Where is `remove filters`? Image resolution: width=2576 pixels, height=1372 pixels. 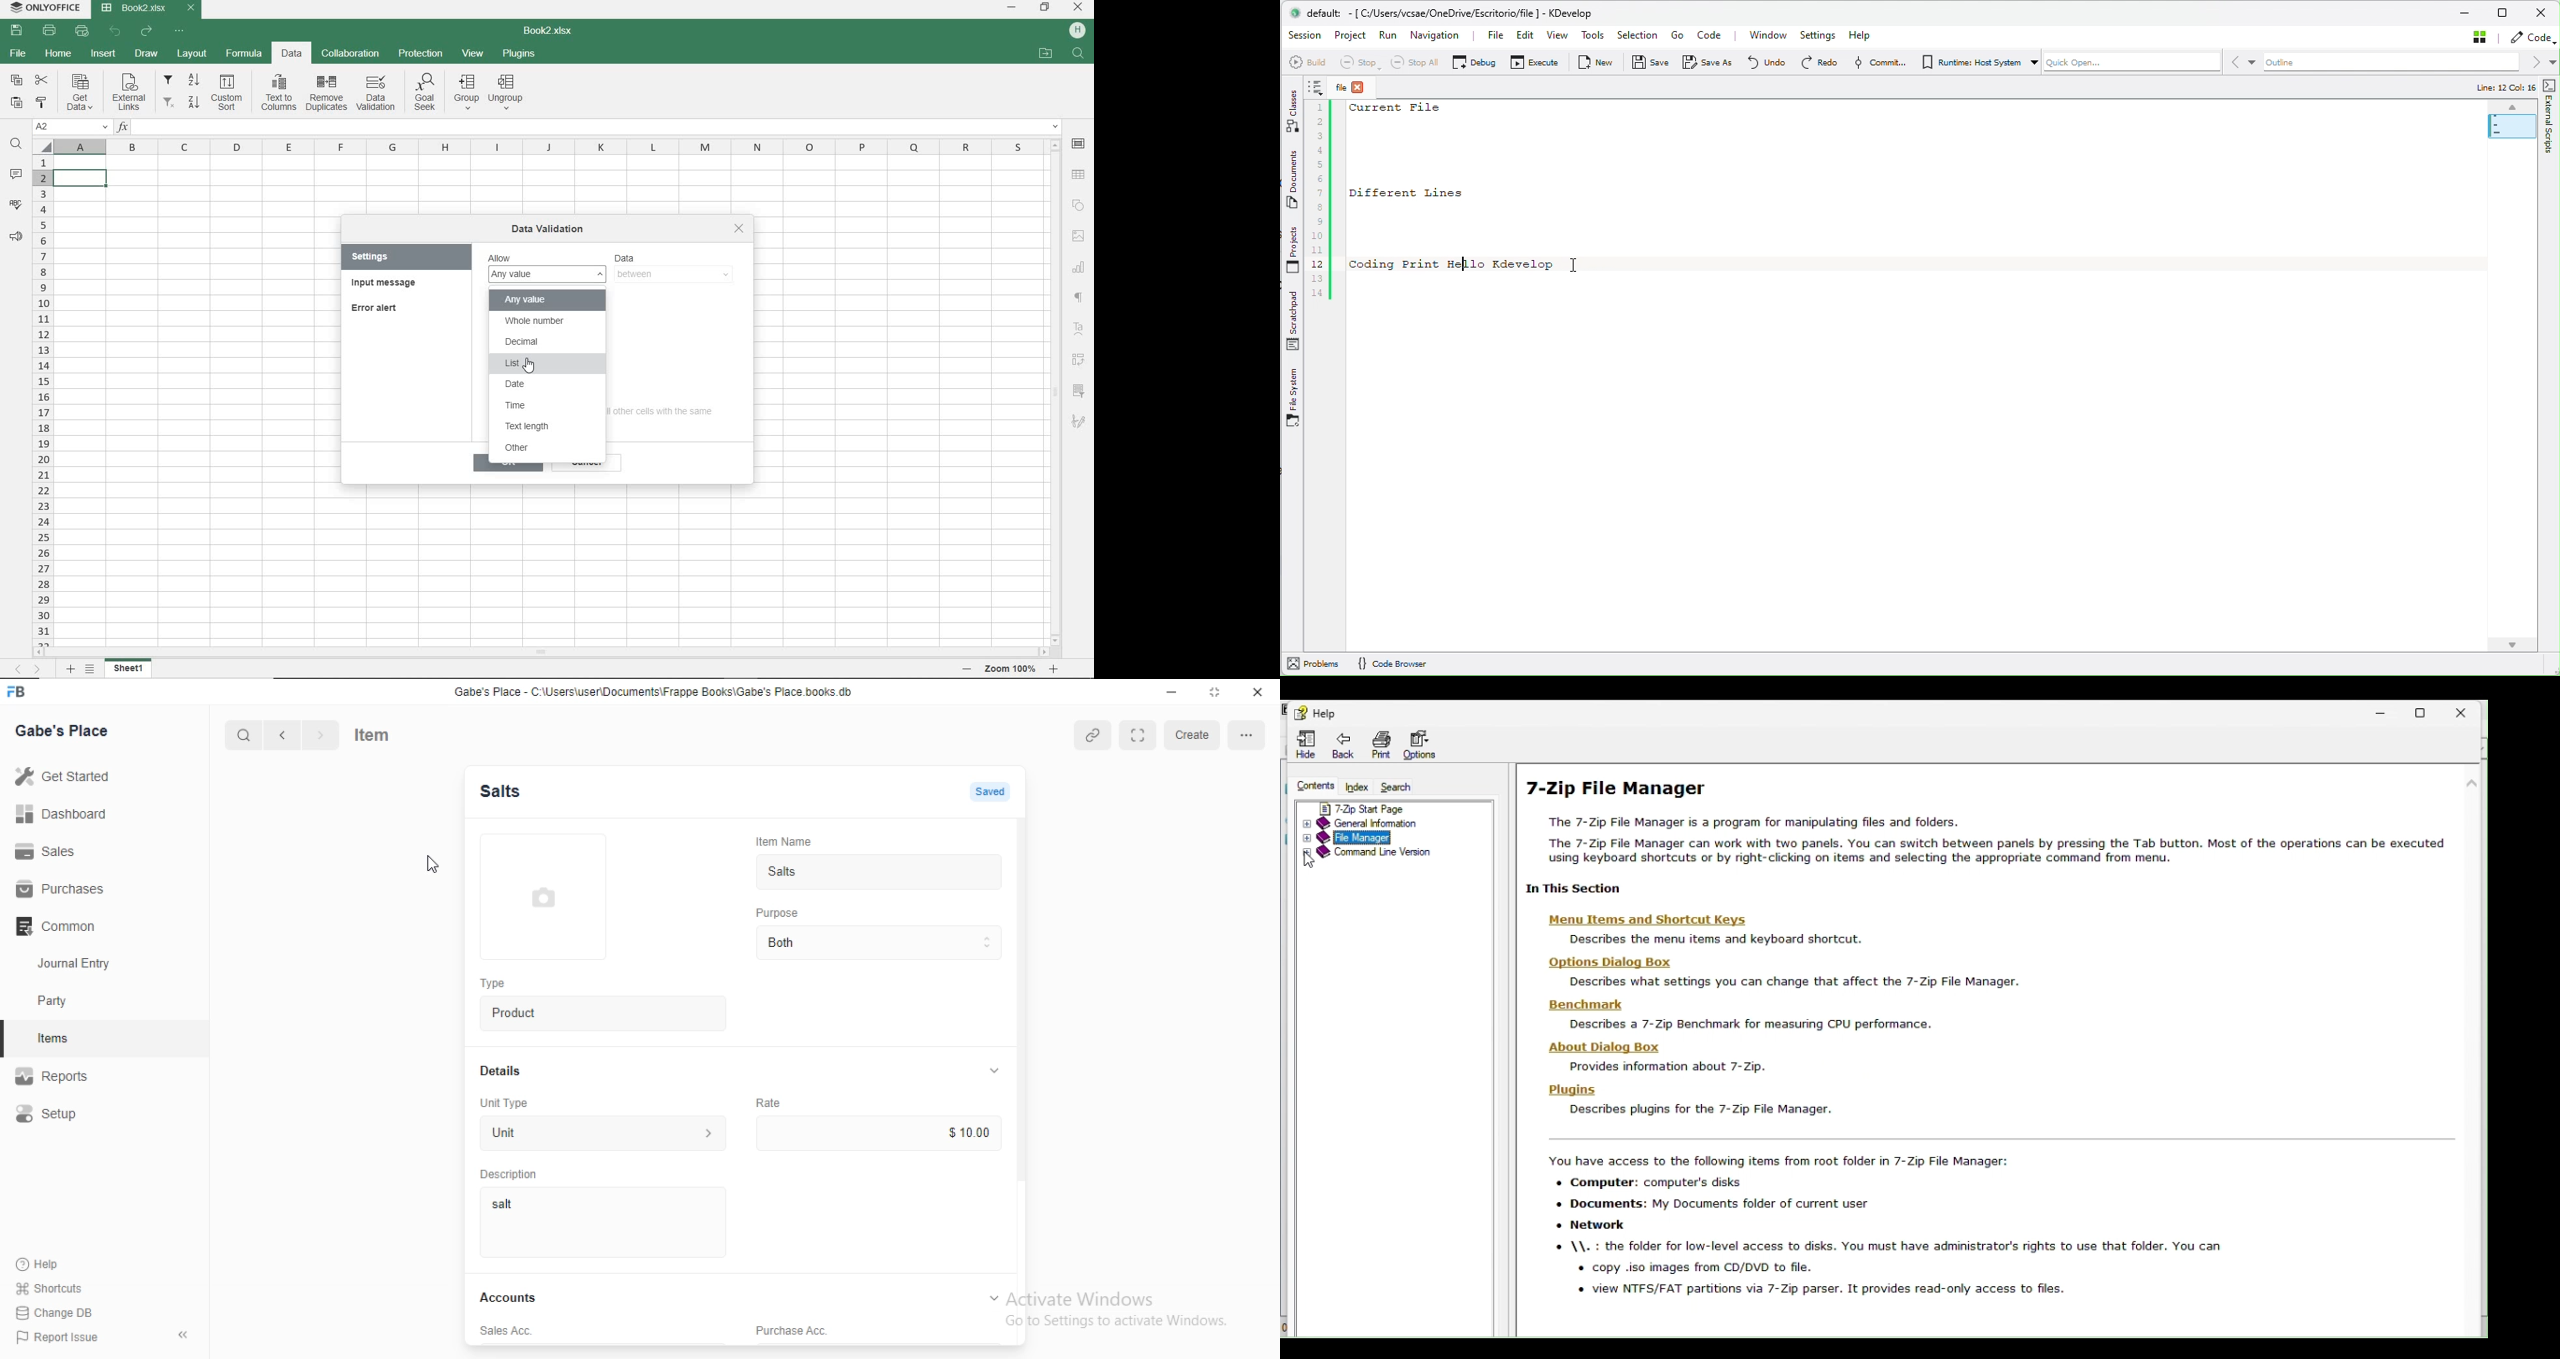
remove filters is located at coordinates (170, 104).